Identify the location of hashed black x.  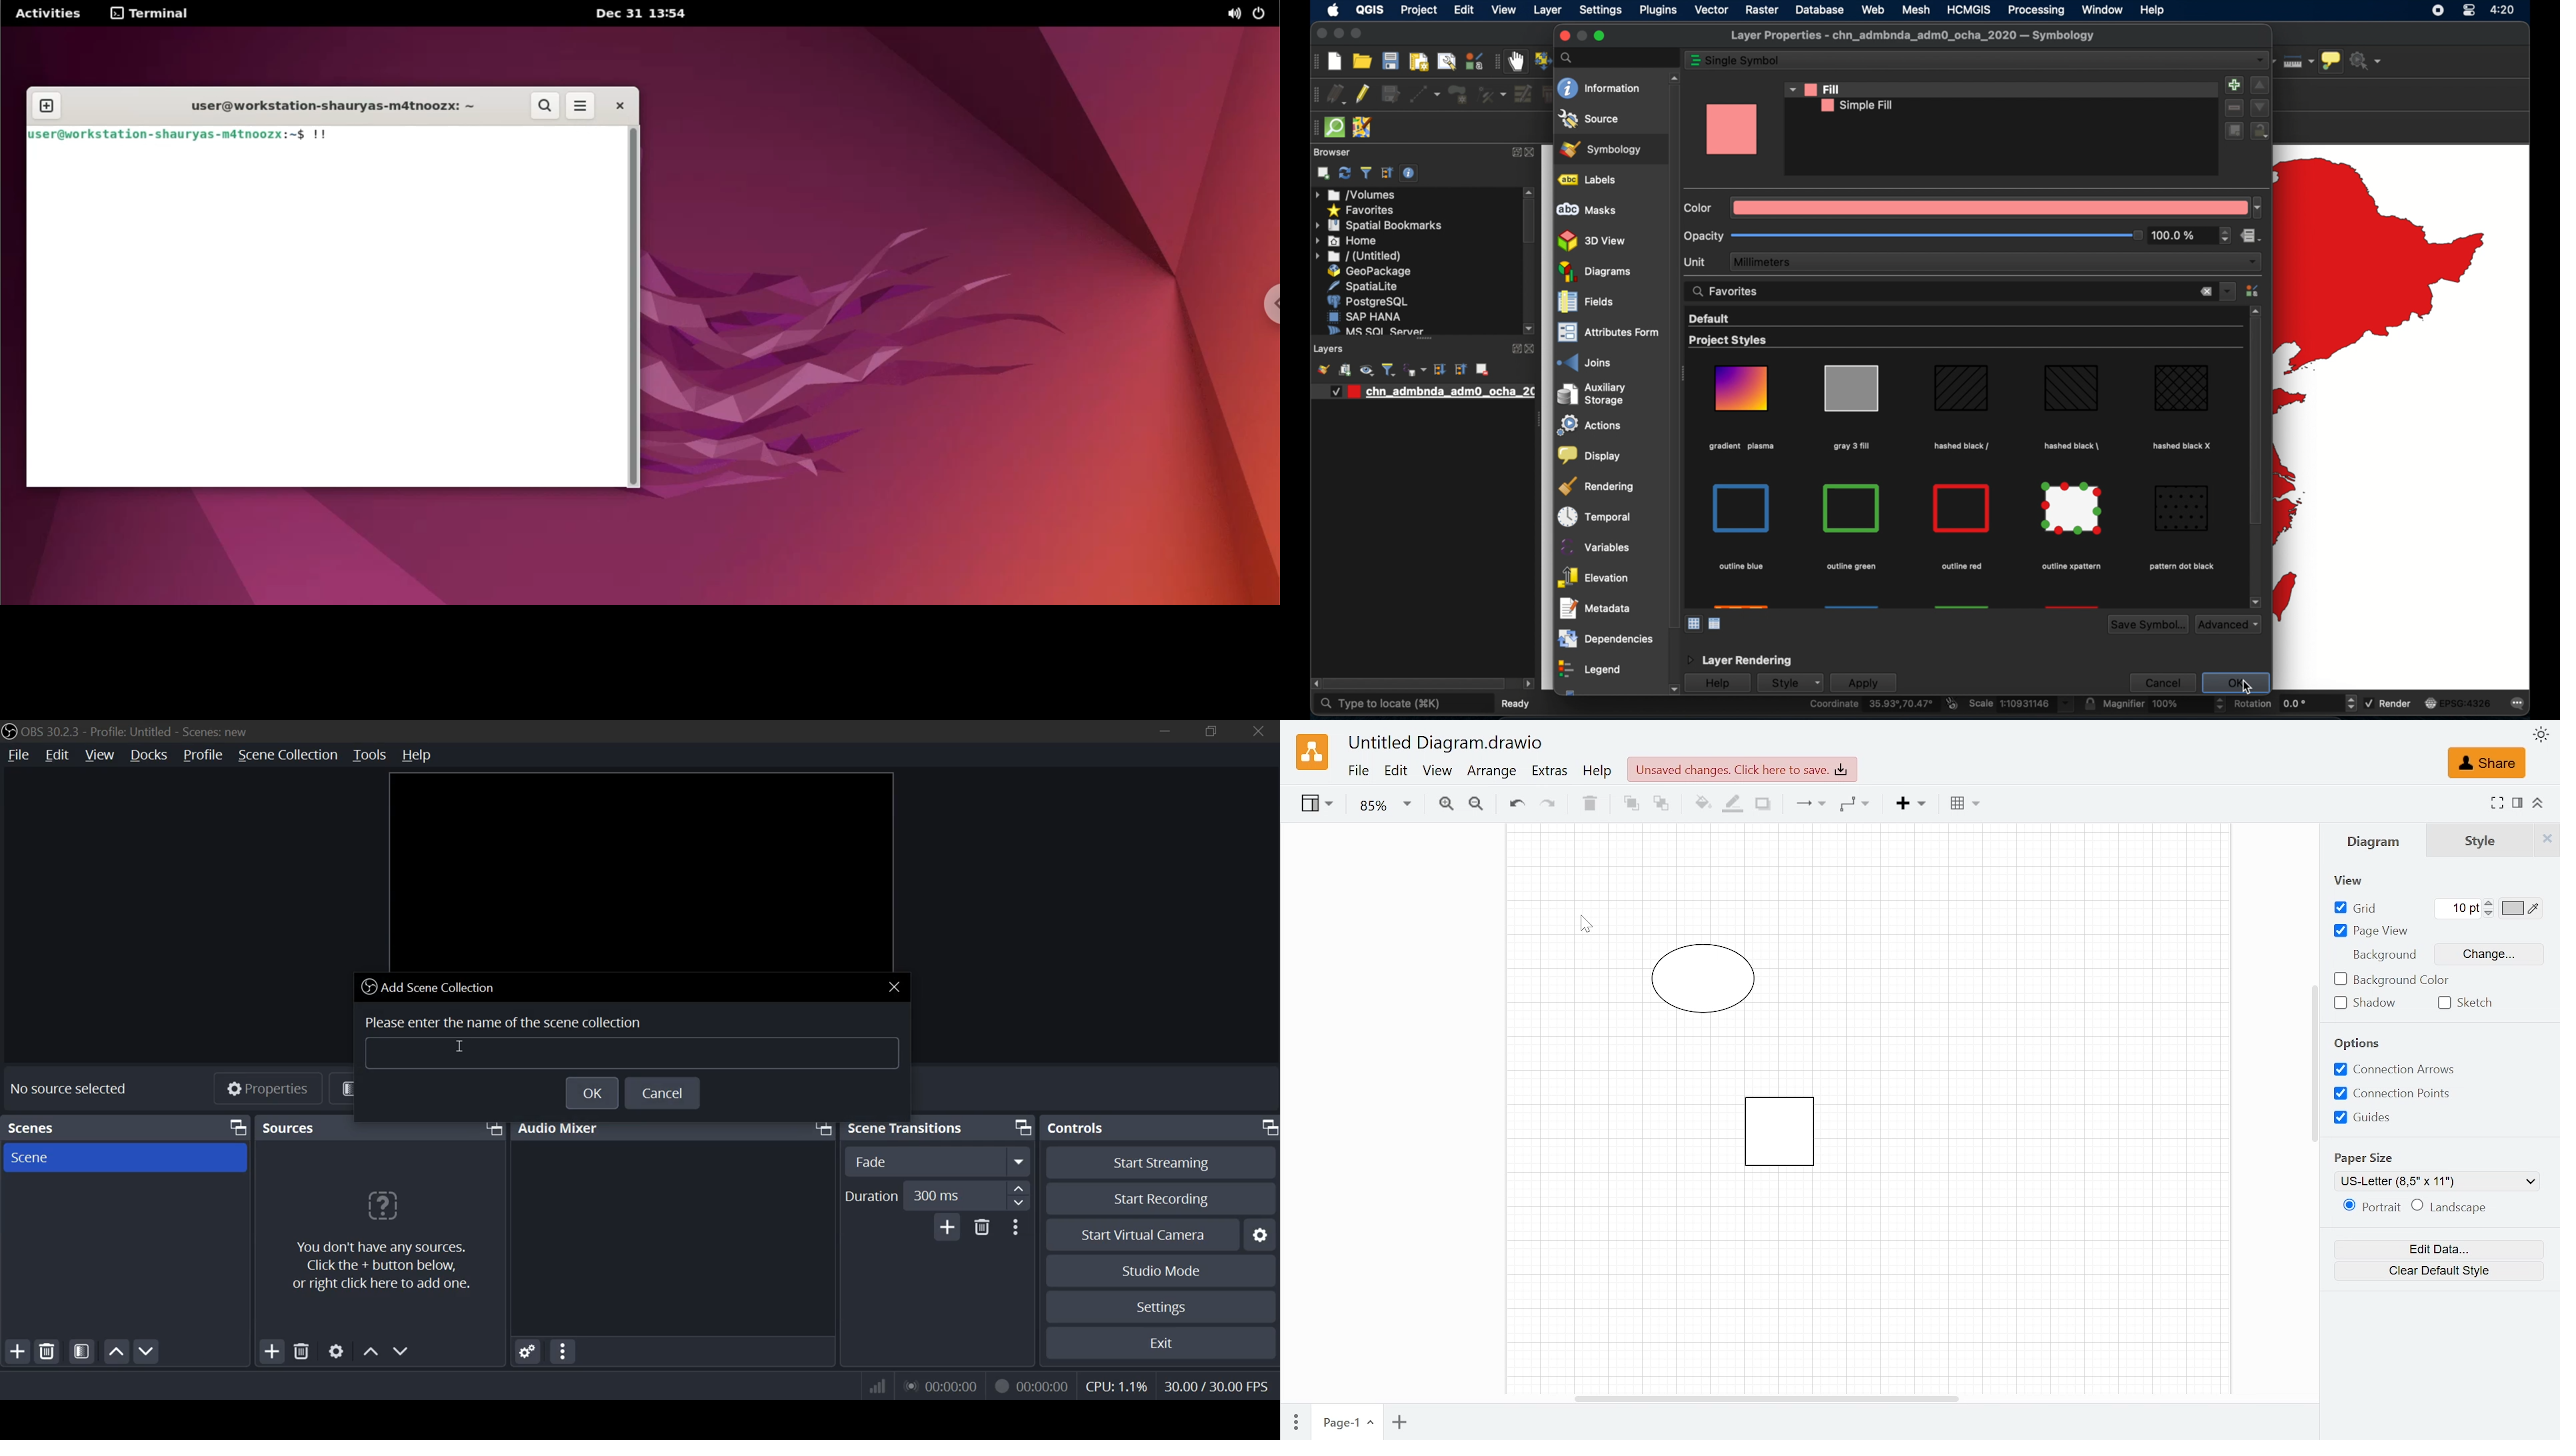
(2183, 445).